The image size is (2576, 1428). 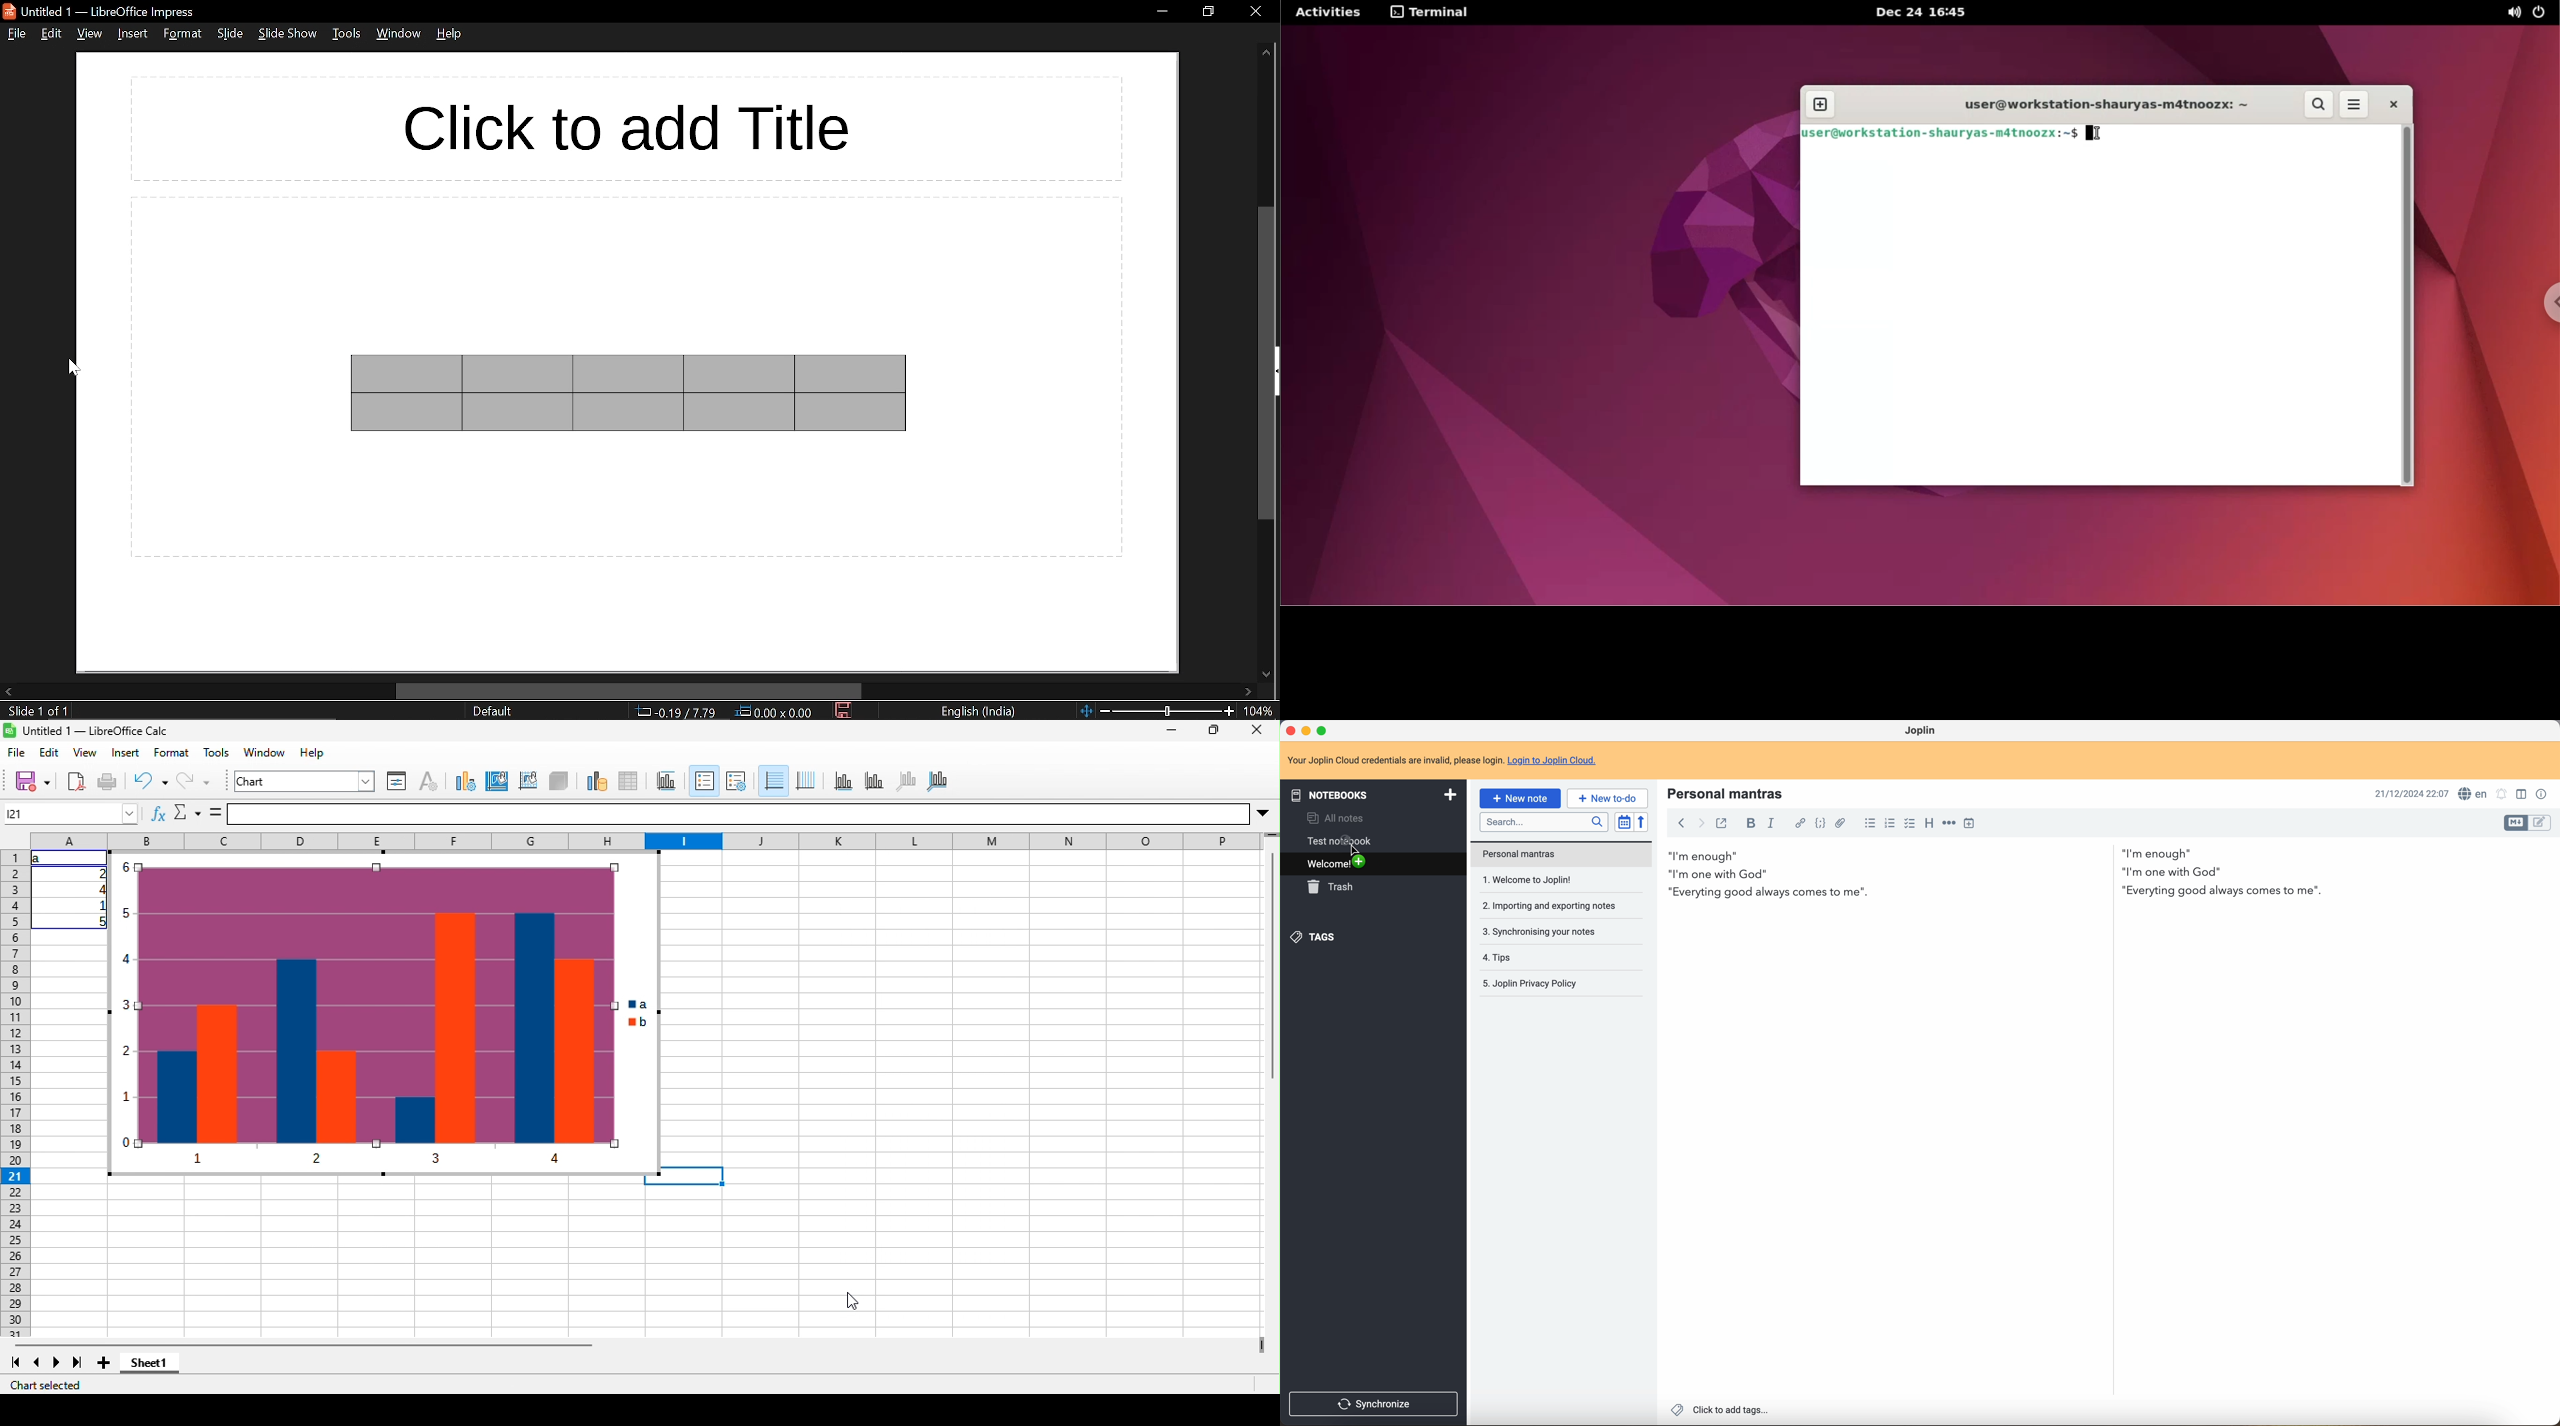 What do you see at coordinates (71, 814) in the screenshot?
I see `Cell name box` at bounding box center [71, 814].